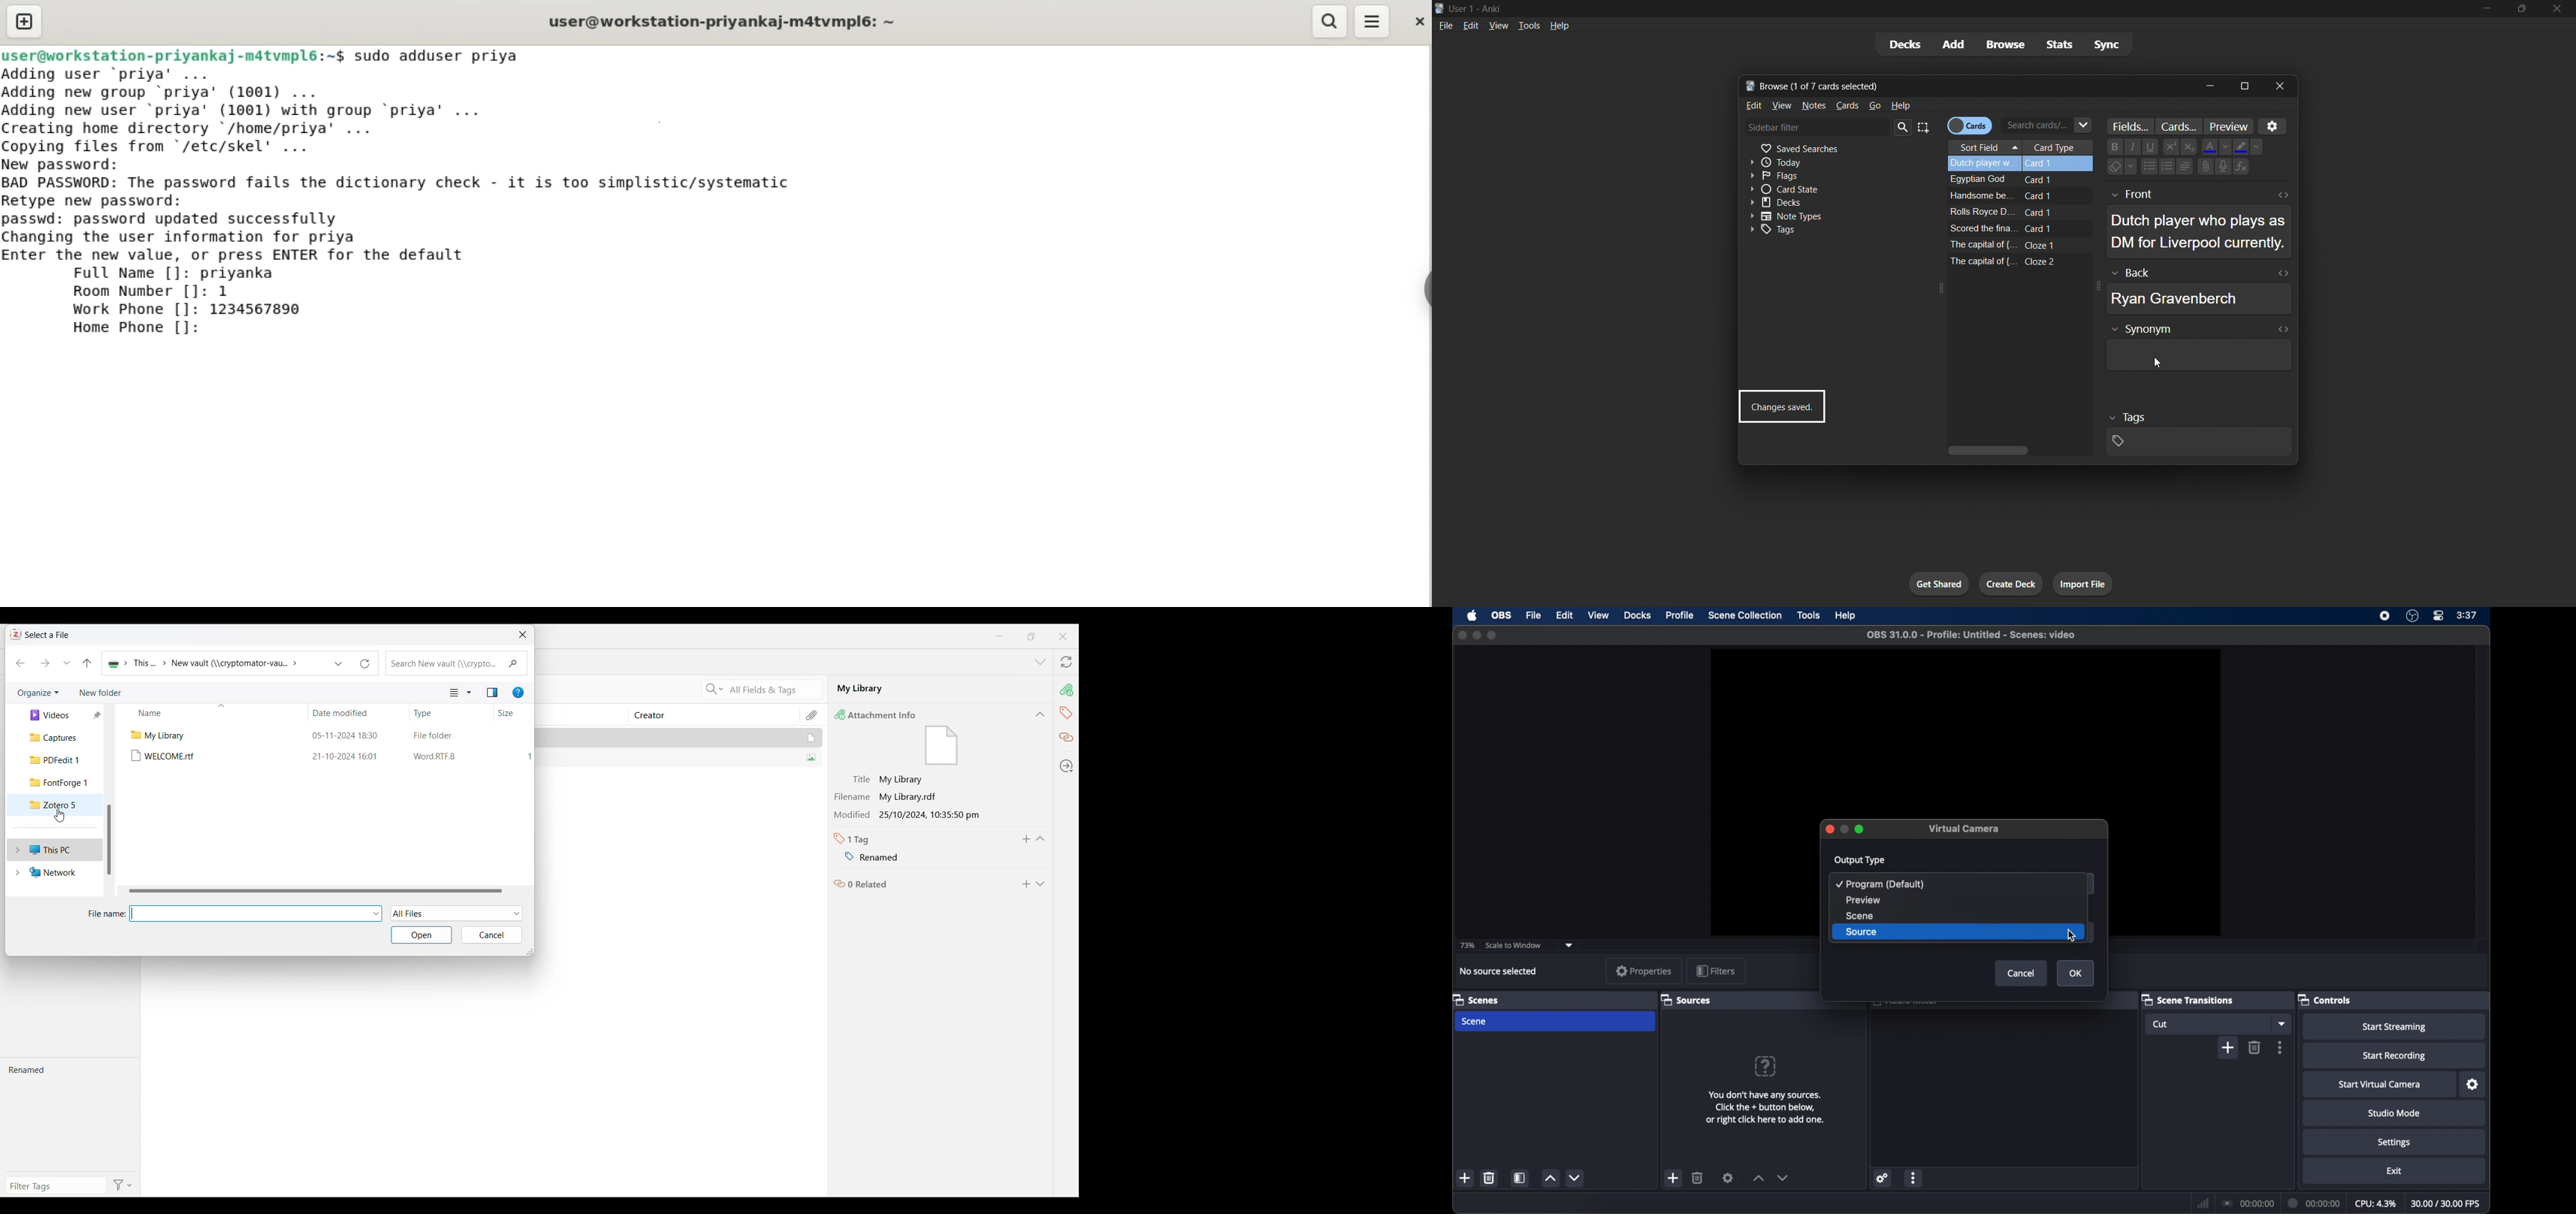 This screenshot has height=1232, width=2576. What do you see at coordinates (1476, 636) in the screenshot?
I see `minimize` at bounding box center [1476, 636].